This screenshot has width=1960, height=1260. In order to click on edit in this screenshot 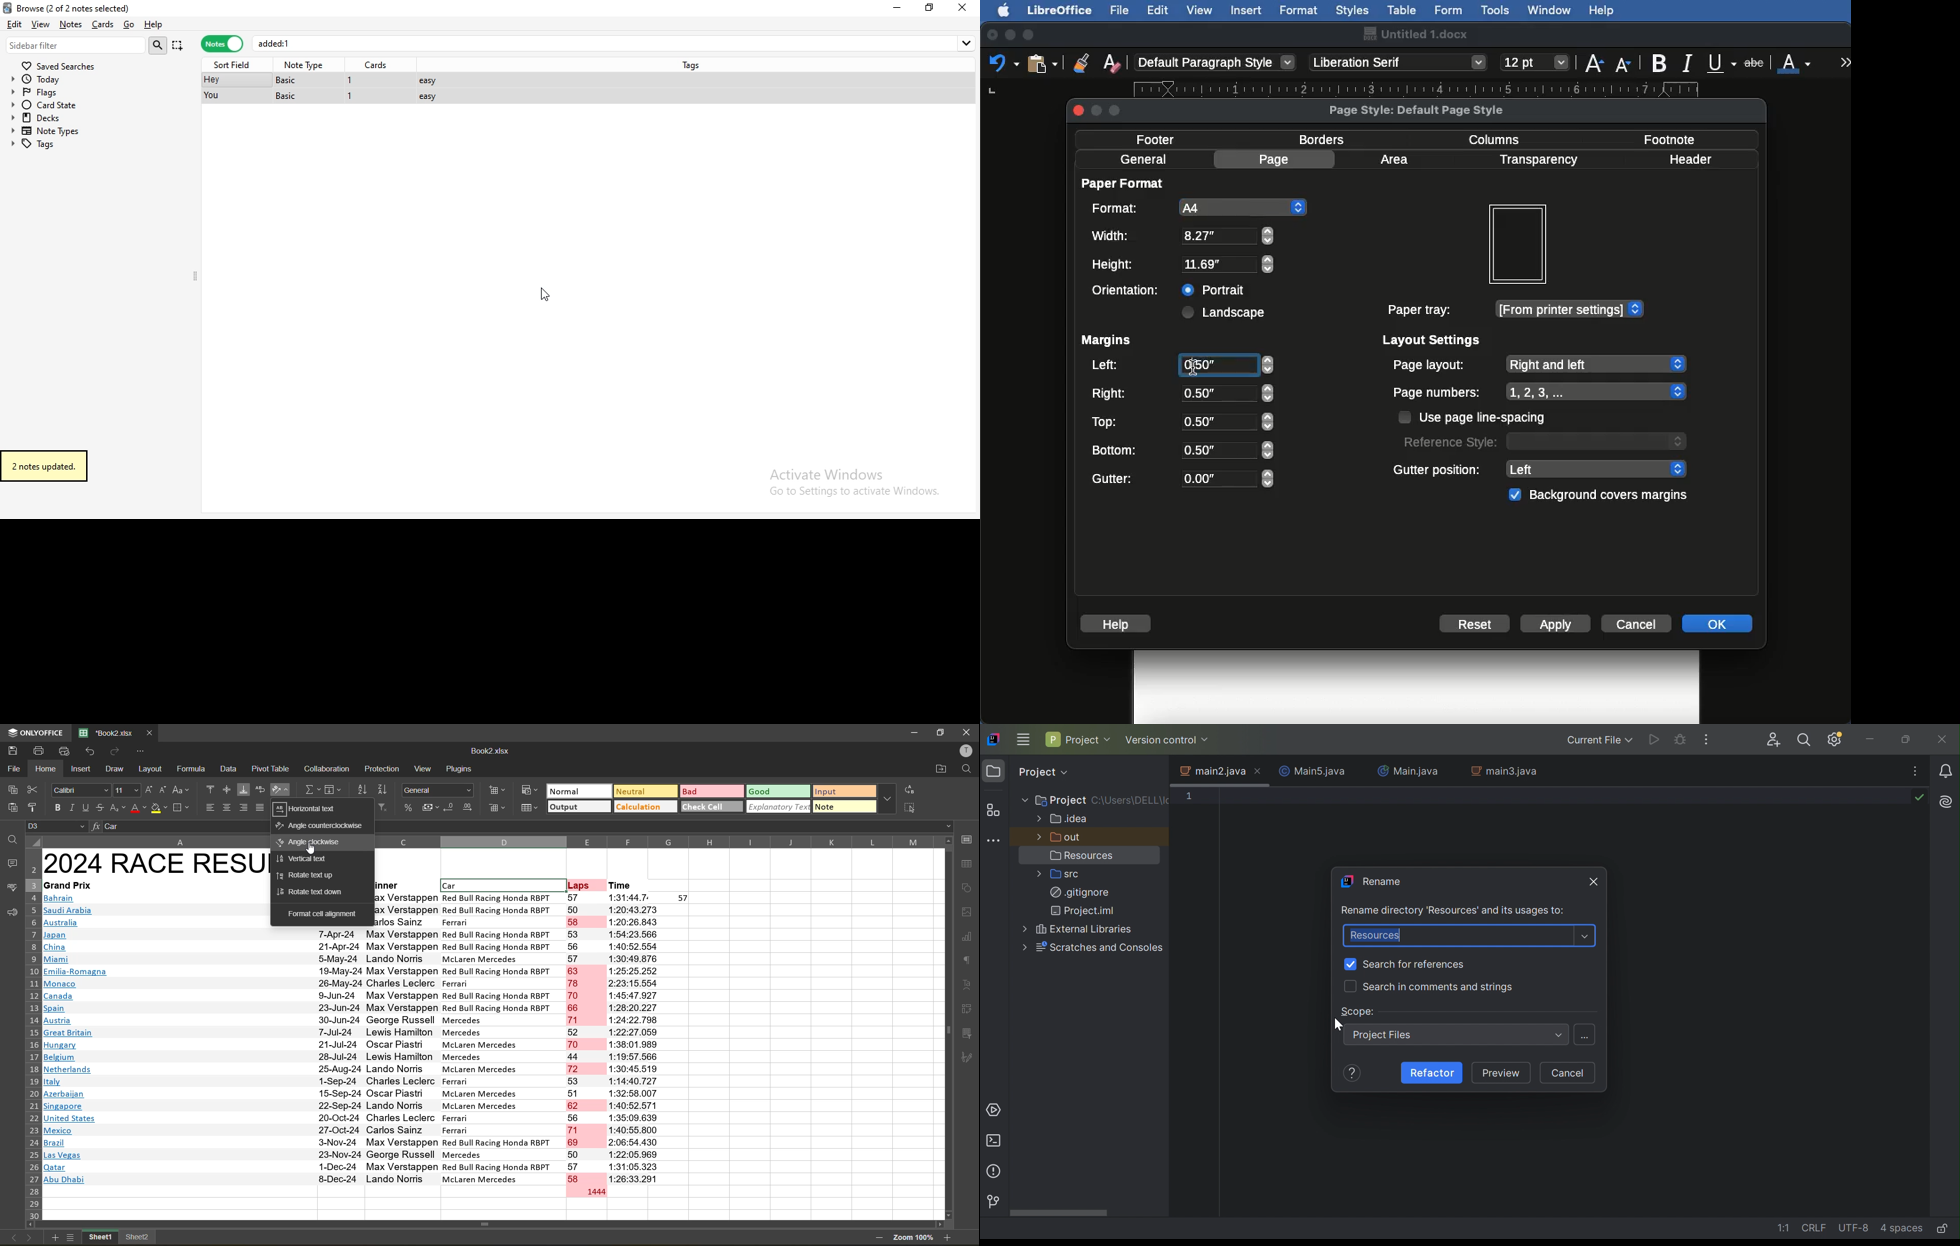, I will do `click(14, 23)`.